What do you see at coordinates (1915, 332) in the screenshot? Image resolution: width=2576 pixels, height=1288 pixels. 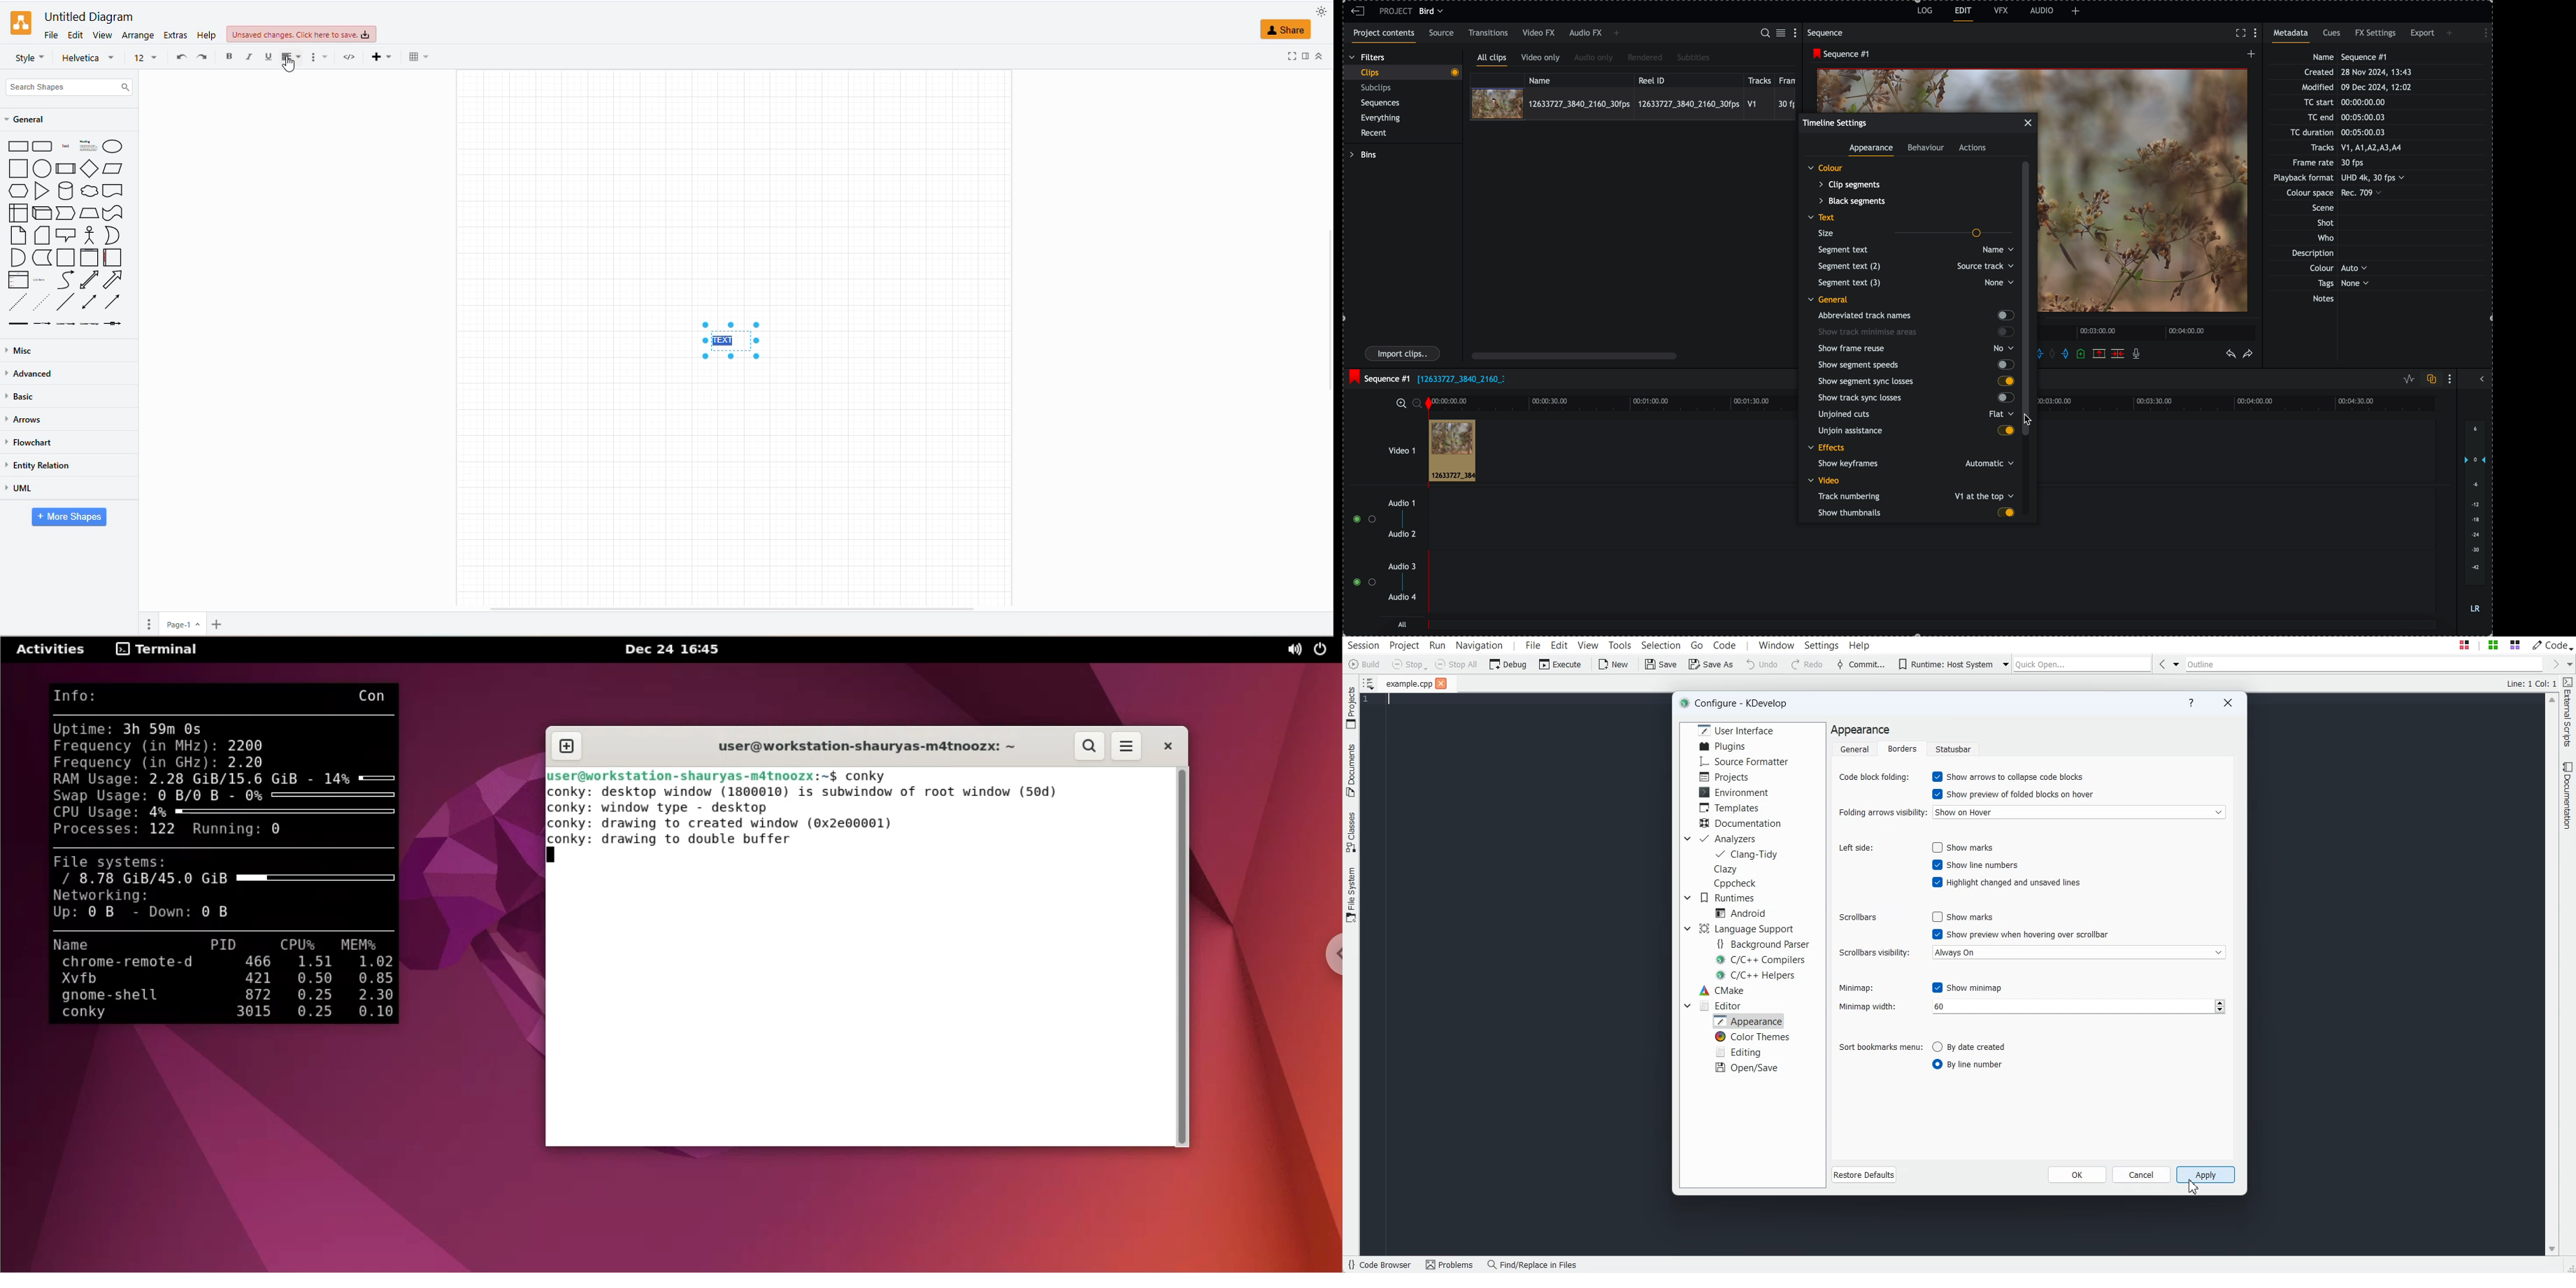 I see `show track minimise areas` at bounding box center [1915, 332].